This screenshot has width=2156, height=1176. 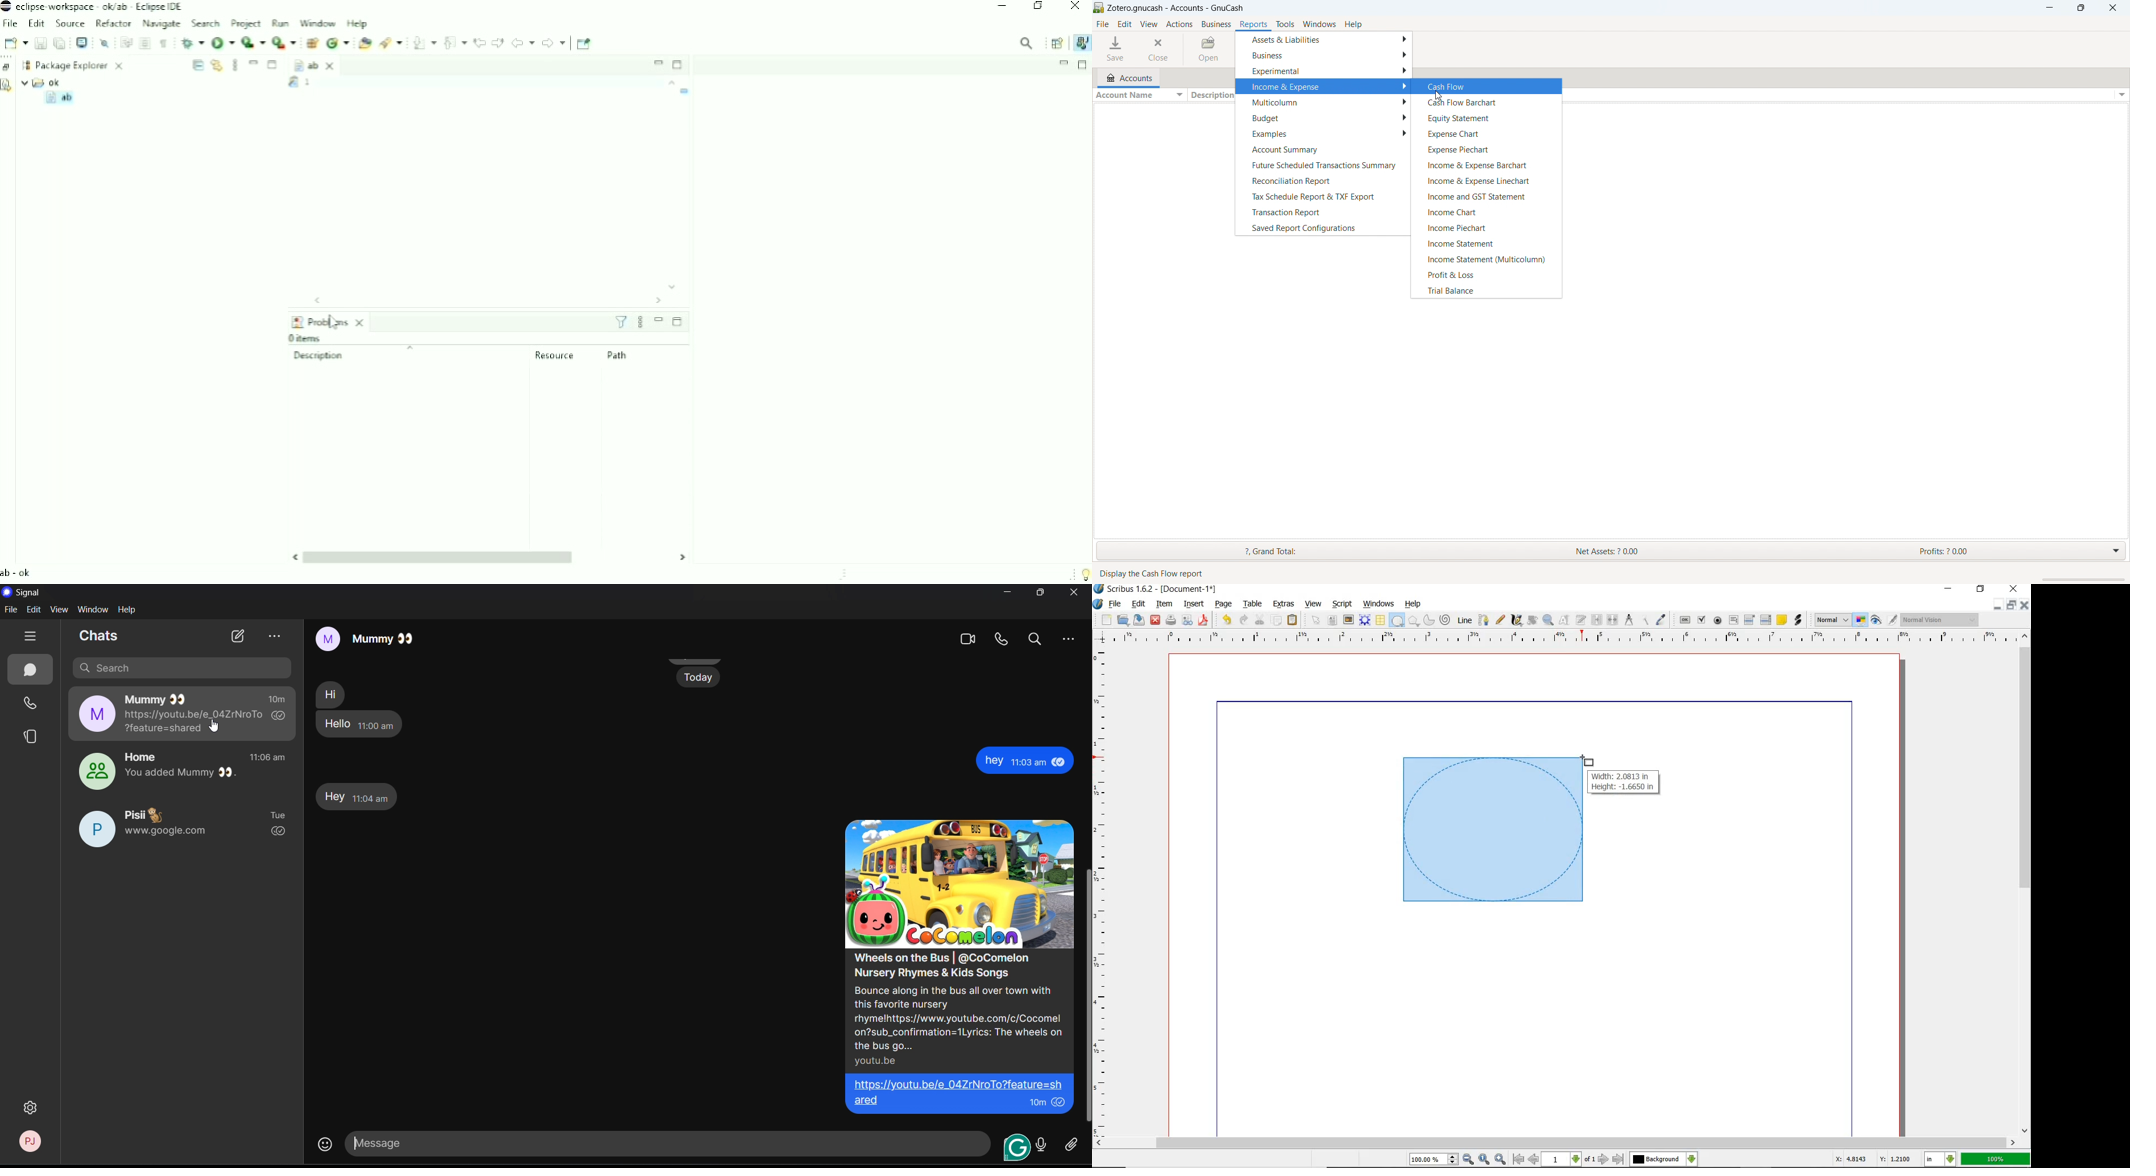 What do you see at coordinates (1156, 589) in the screenshot?
I see `SYSTEM NAME` at bounding box center [1156, 589].